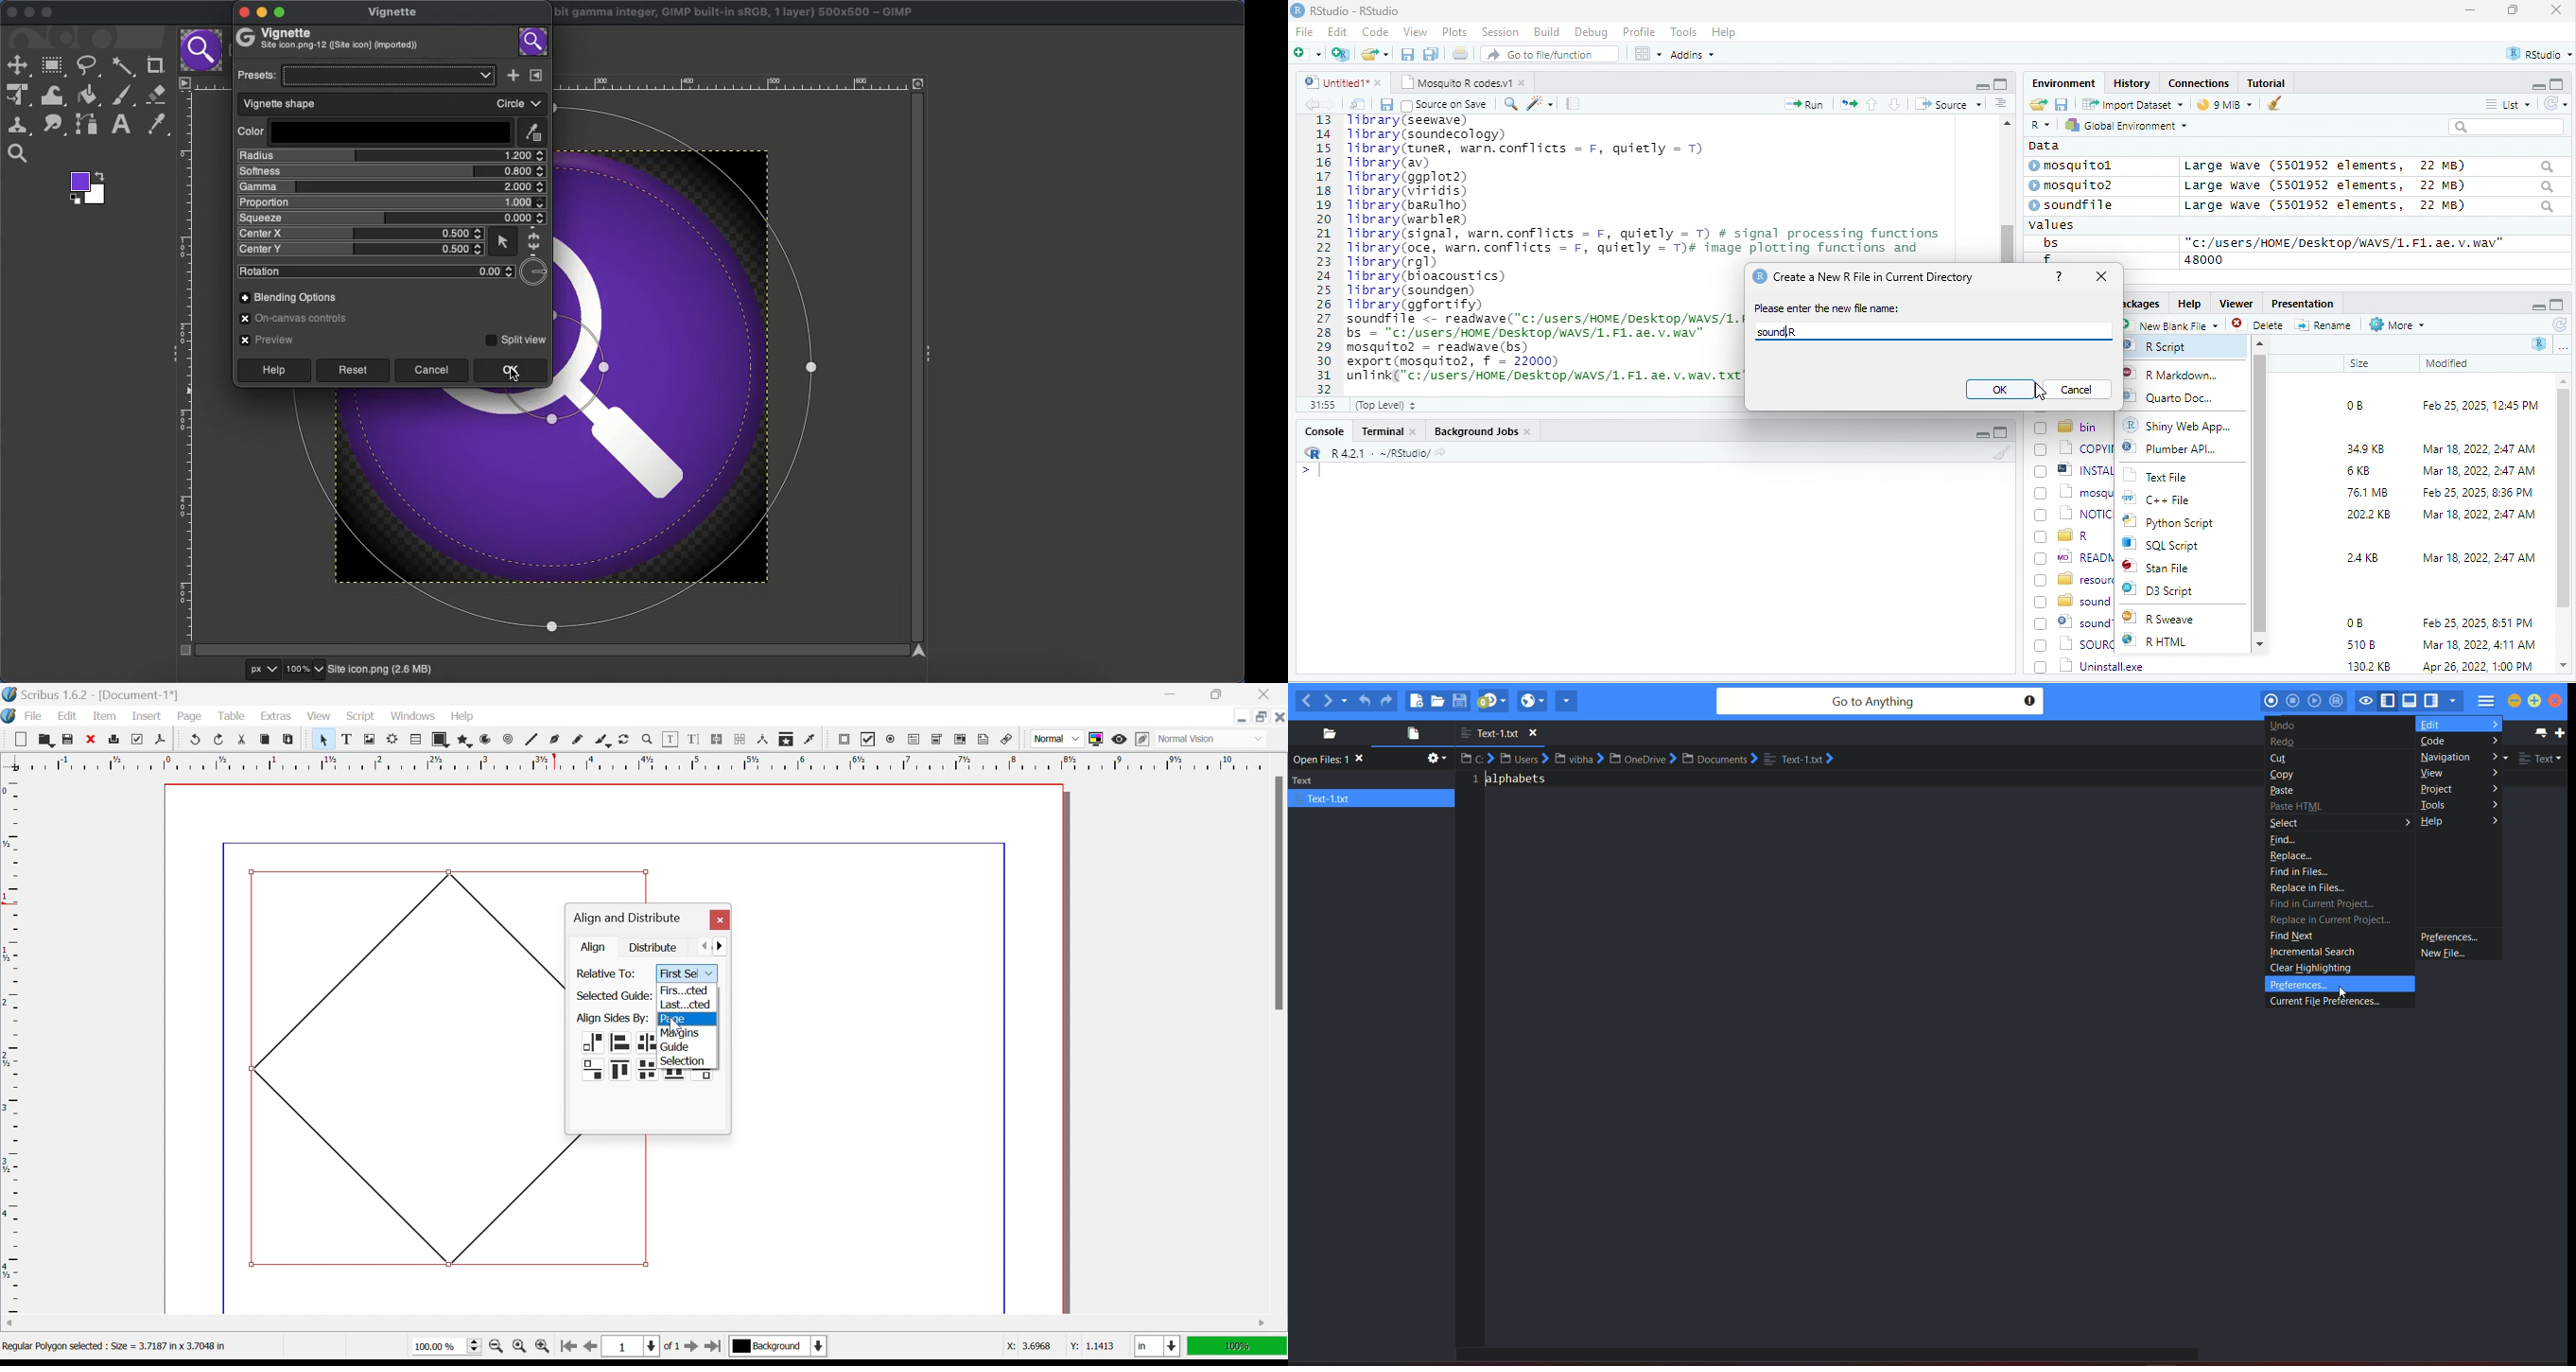 This screenshot has width=2576, height=1372. Describe the element at coordinates (164, 740) in the screenshot. I see `Save as PDF` at that location.